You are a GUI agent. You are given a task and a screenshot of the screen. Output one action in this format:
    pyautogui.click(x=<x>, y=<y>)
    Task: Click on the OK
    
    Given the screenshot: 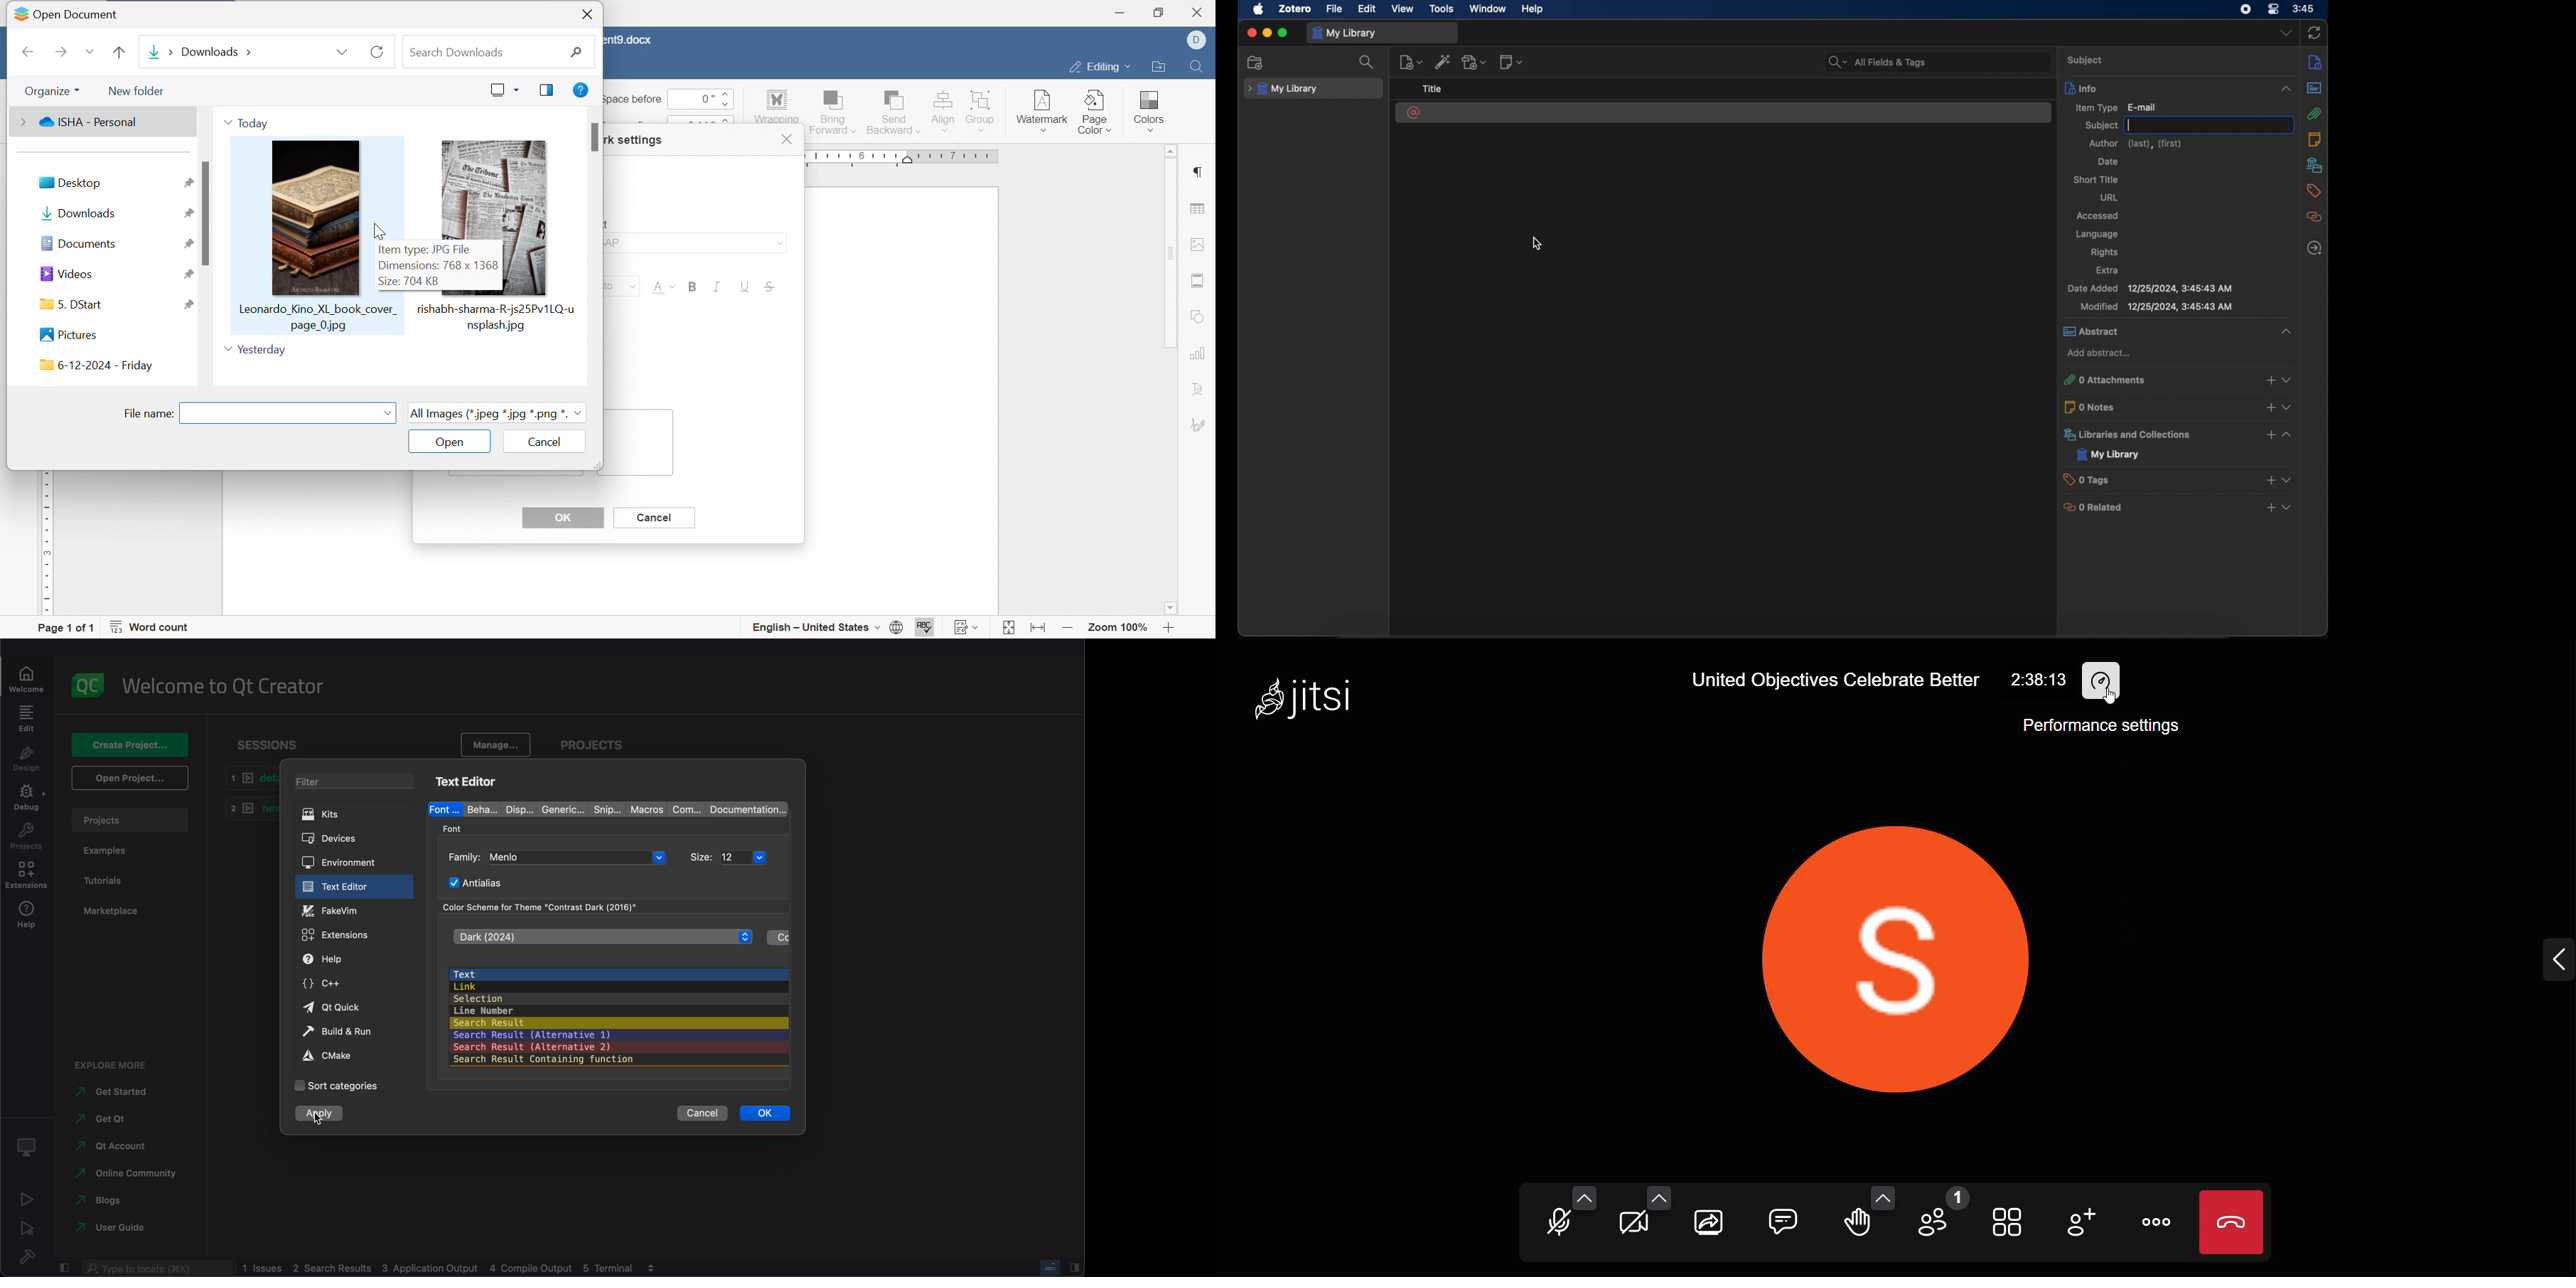 What is the action you would take?
    pyautogui.click(x=562, y=518)
    